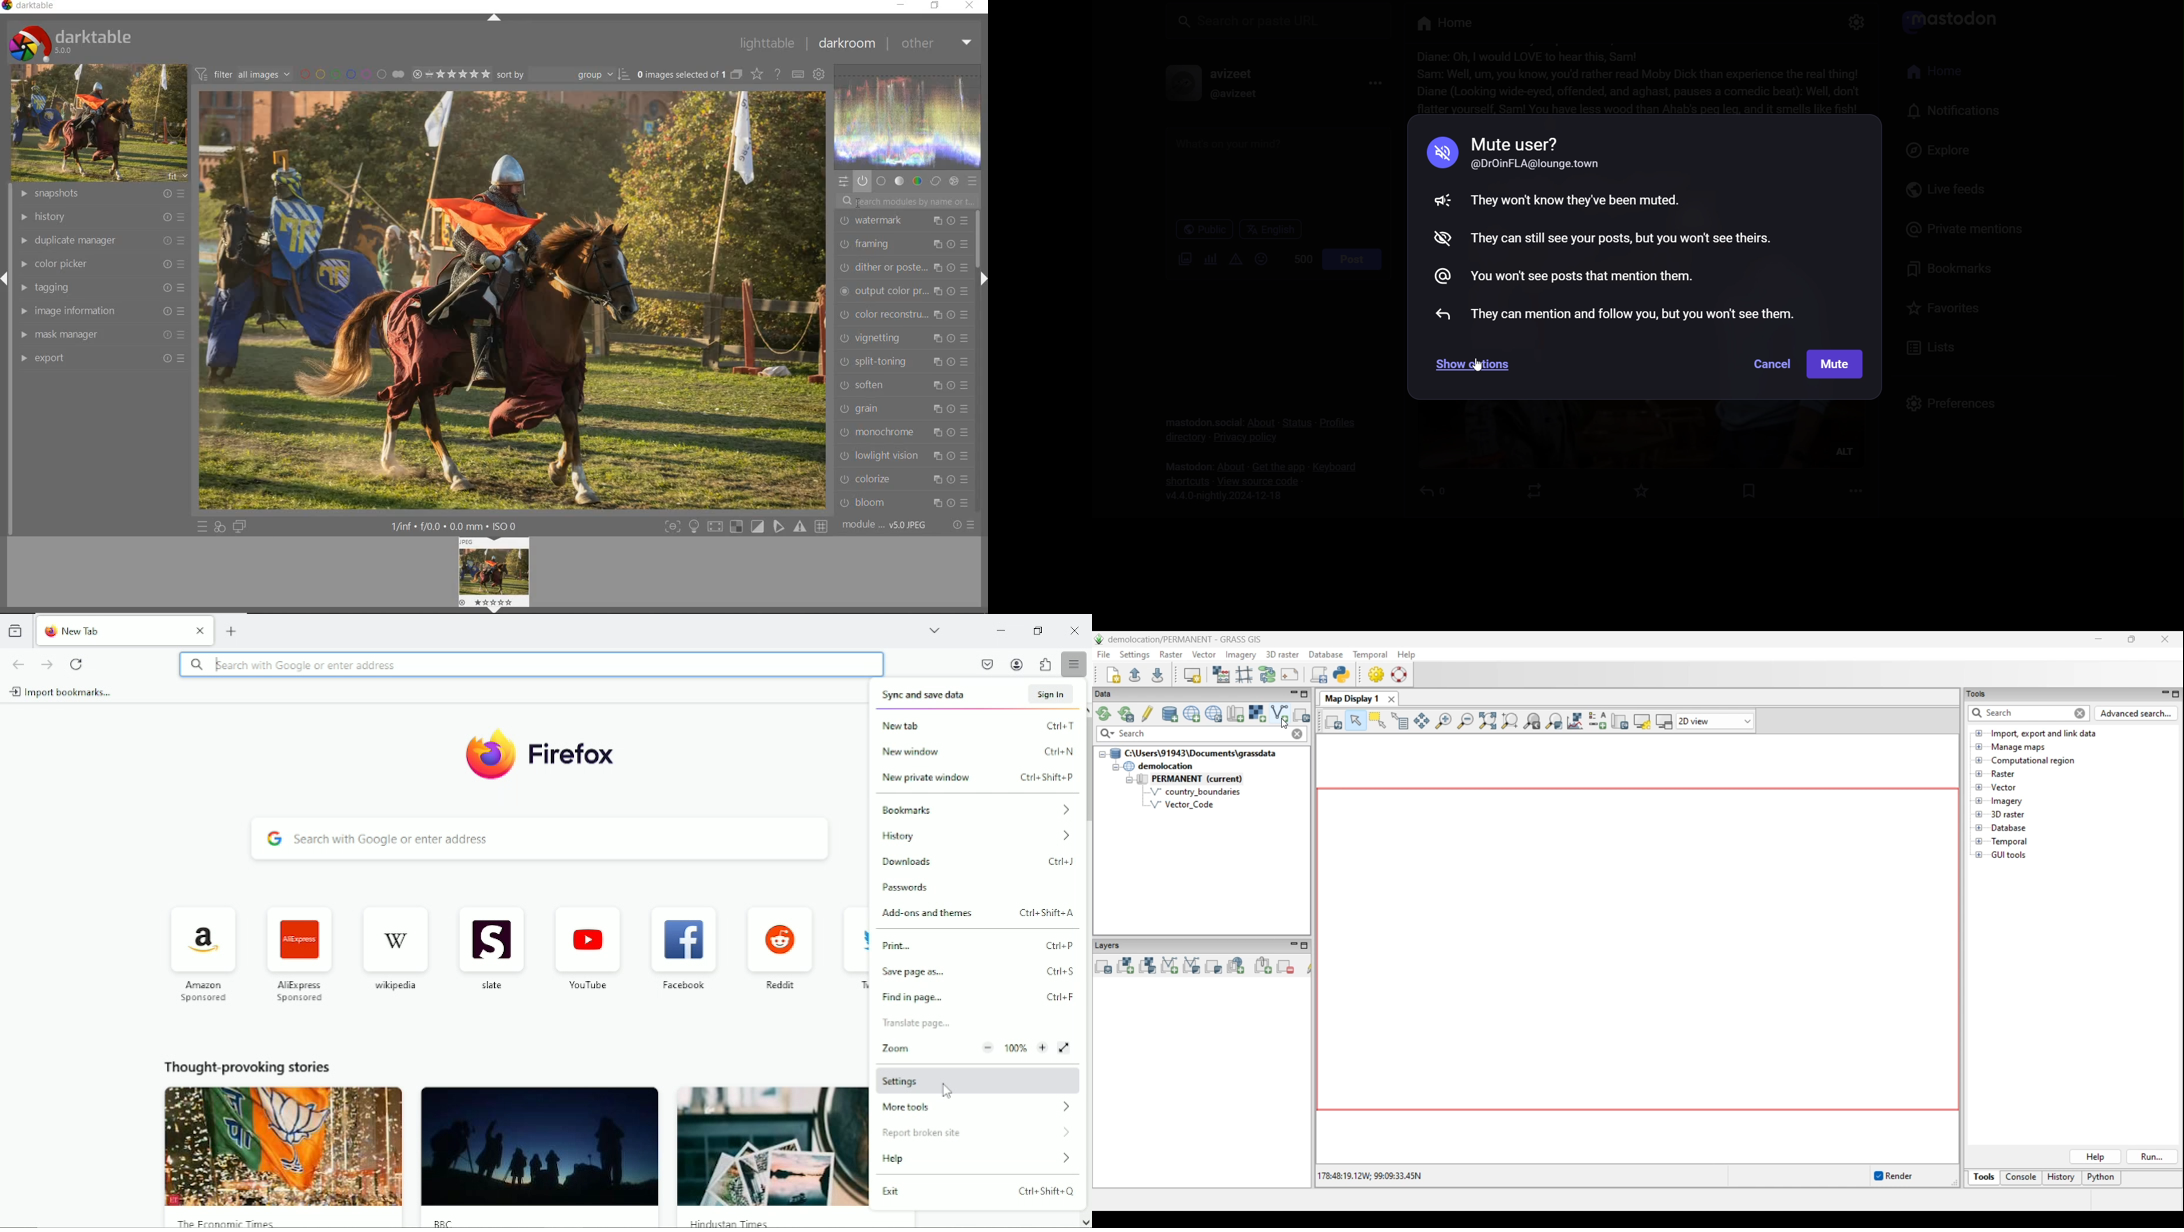  What do you see at coordinates (241, 526) in the screenshot?
I see `display a second darkroom image widow` at bounding box center [241, 526].